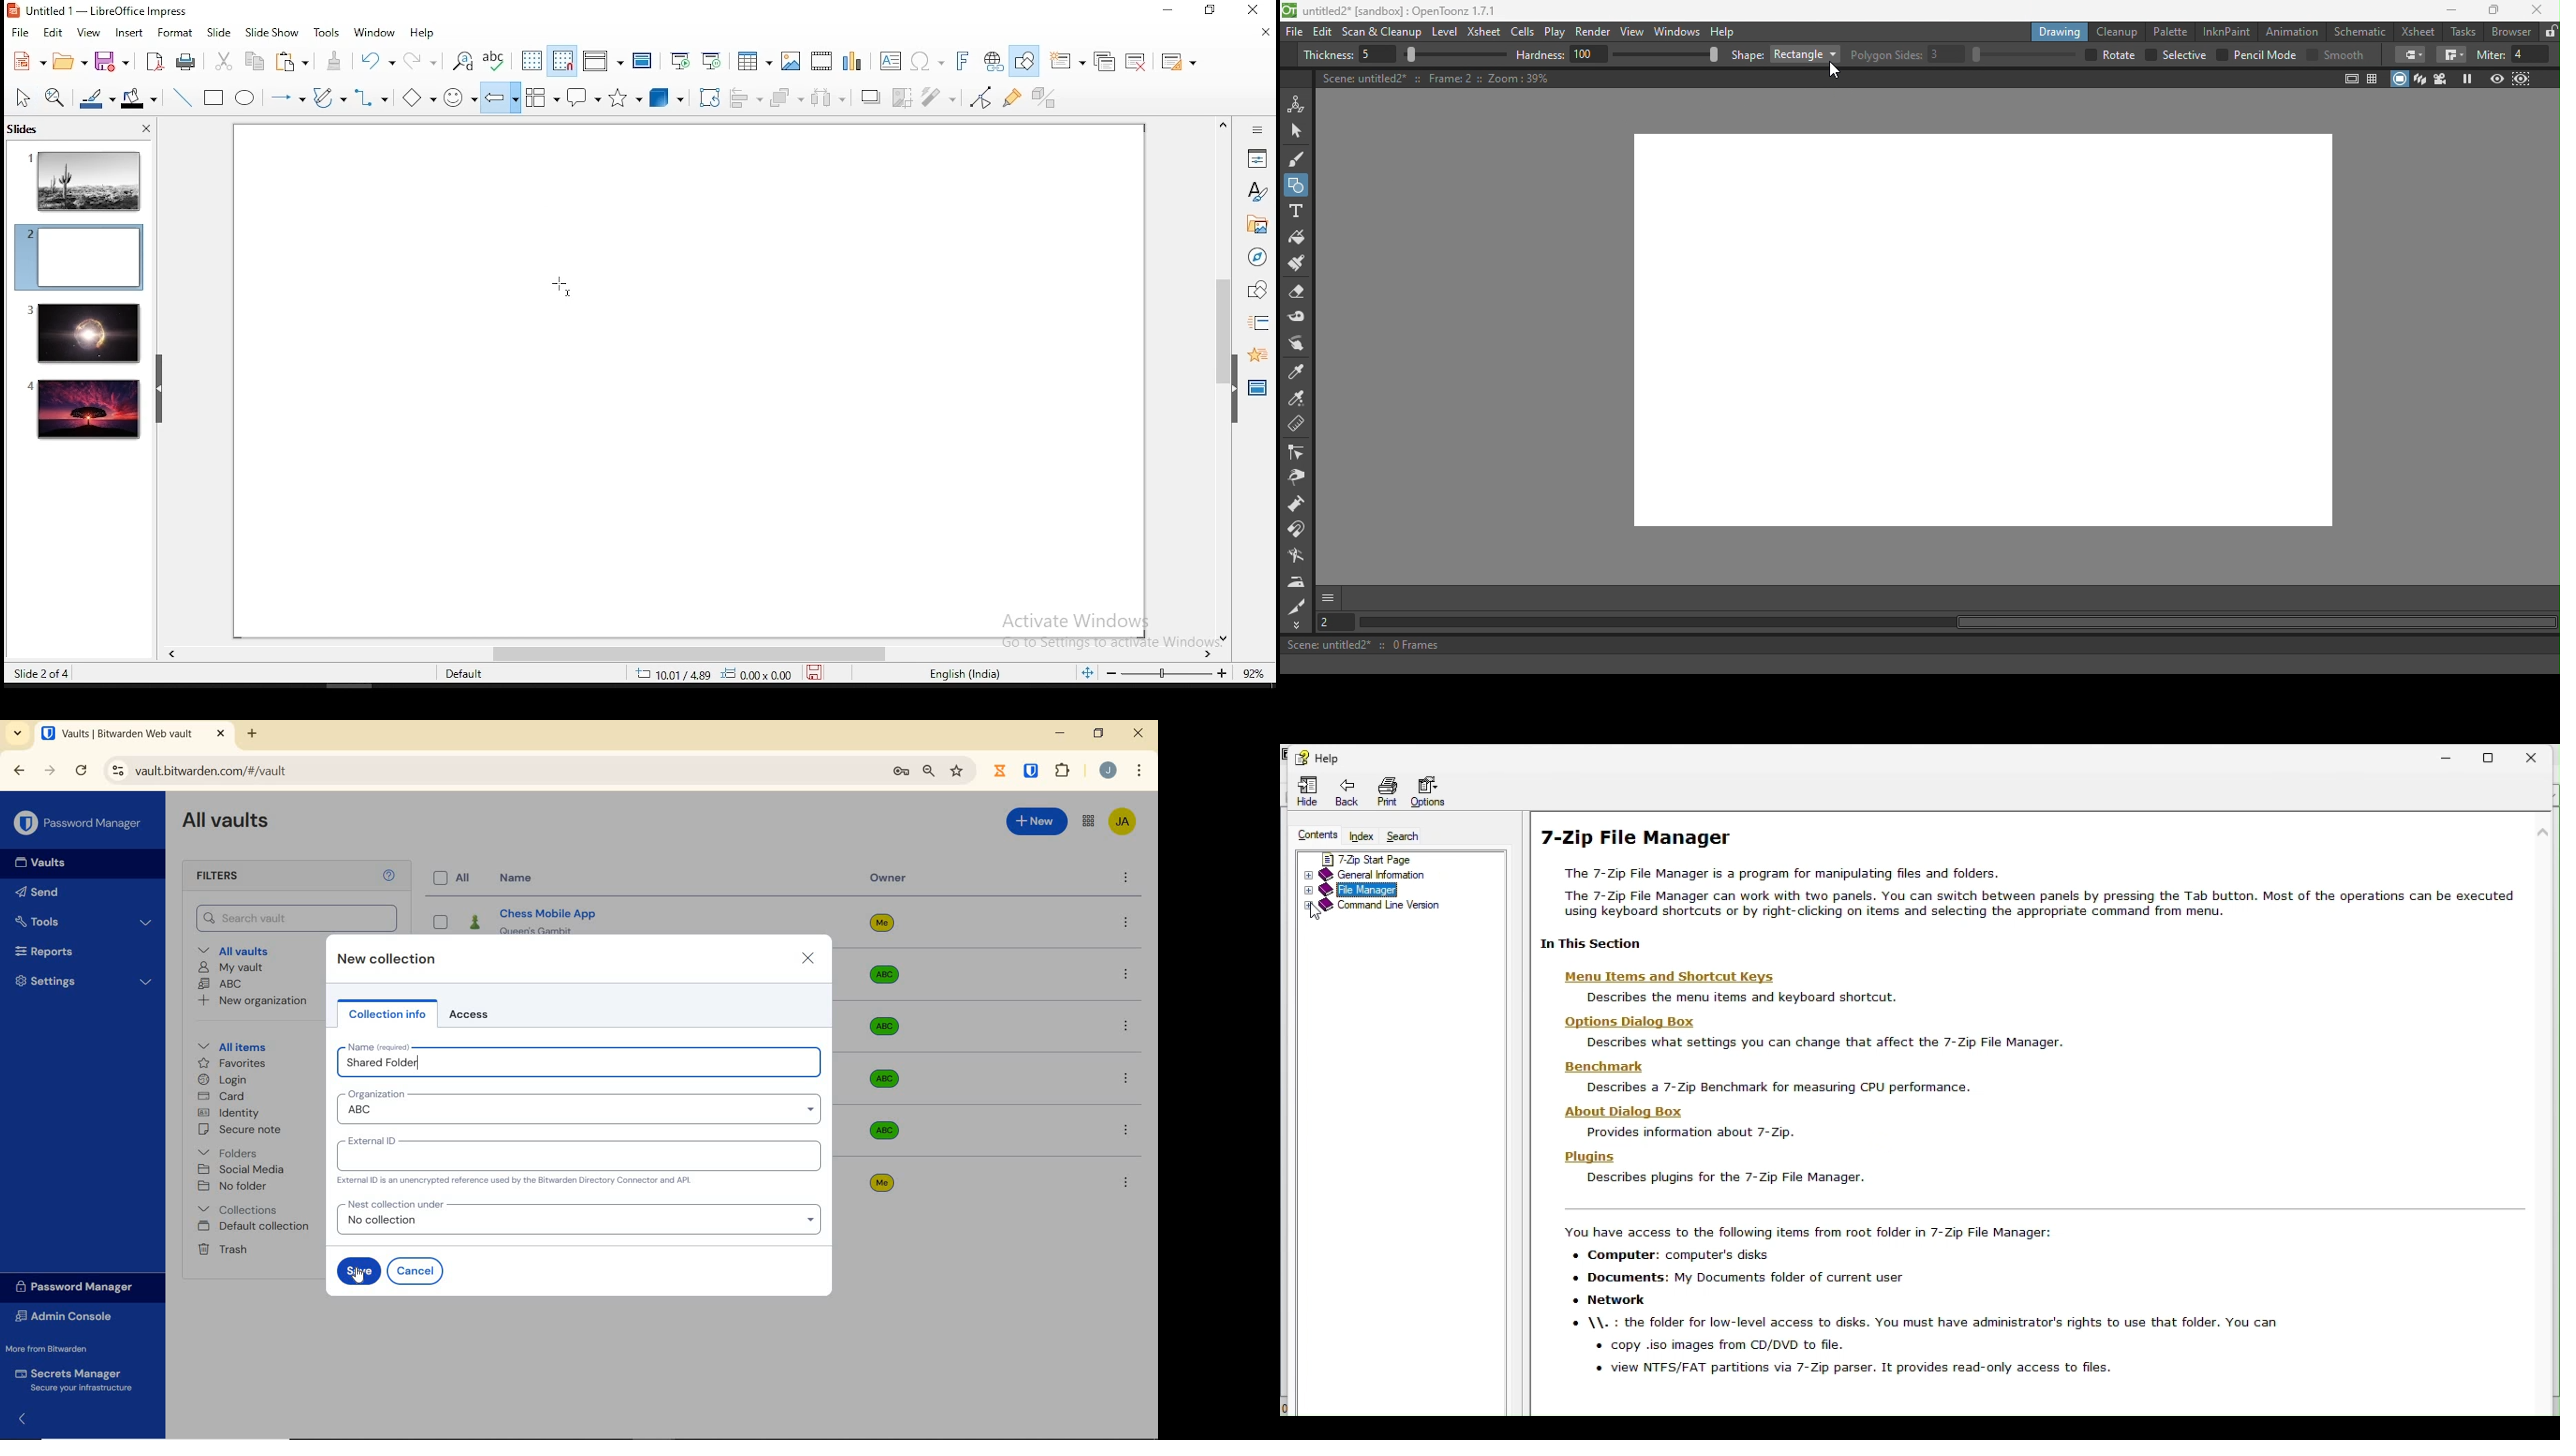 The height and width of the screenshot is (1456, 2576). What do you see at coordinates (77, 1380) in the screenshot?
I see `Secrets Manager` at bounding box center [77, 1380].